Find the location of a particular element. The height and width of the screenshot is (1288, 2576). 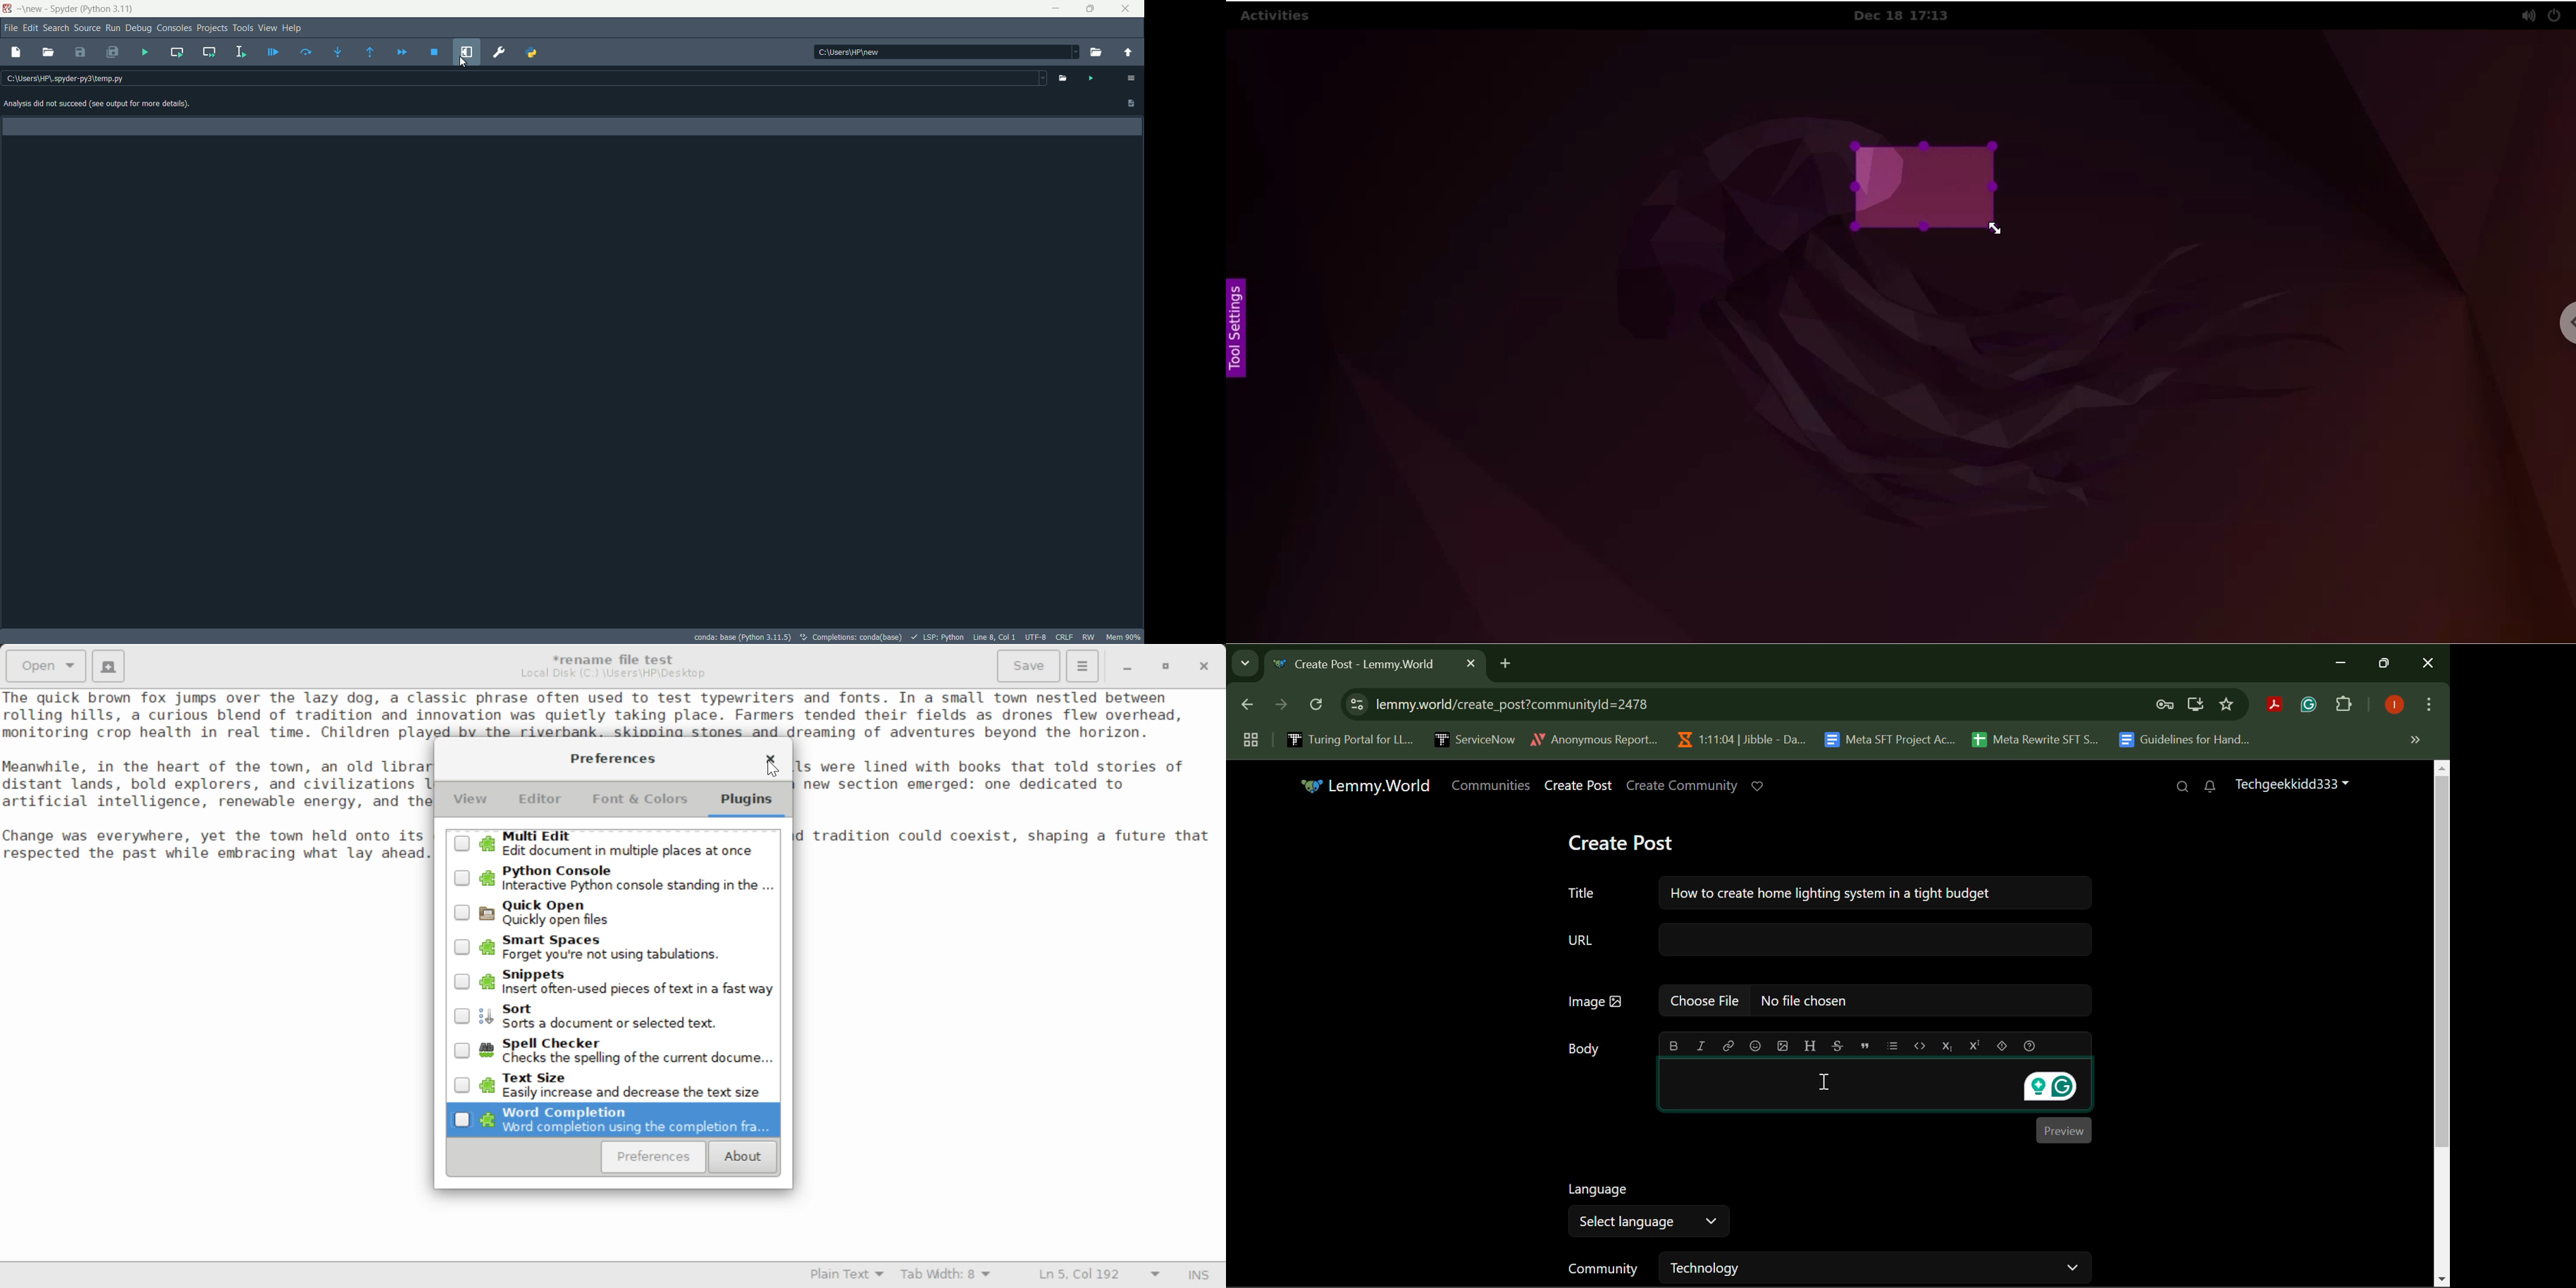

run file is located at coordinates (1092, 79).